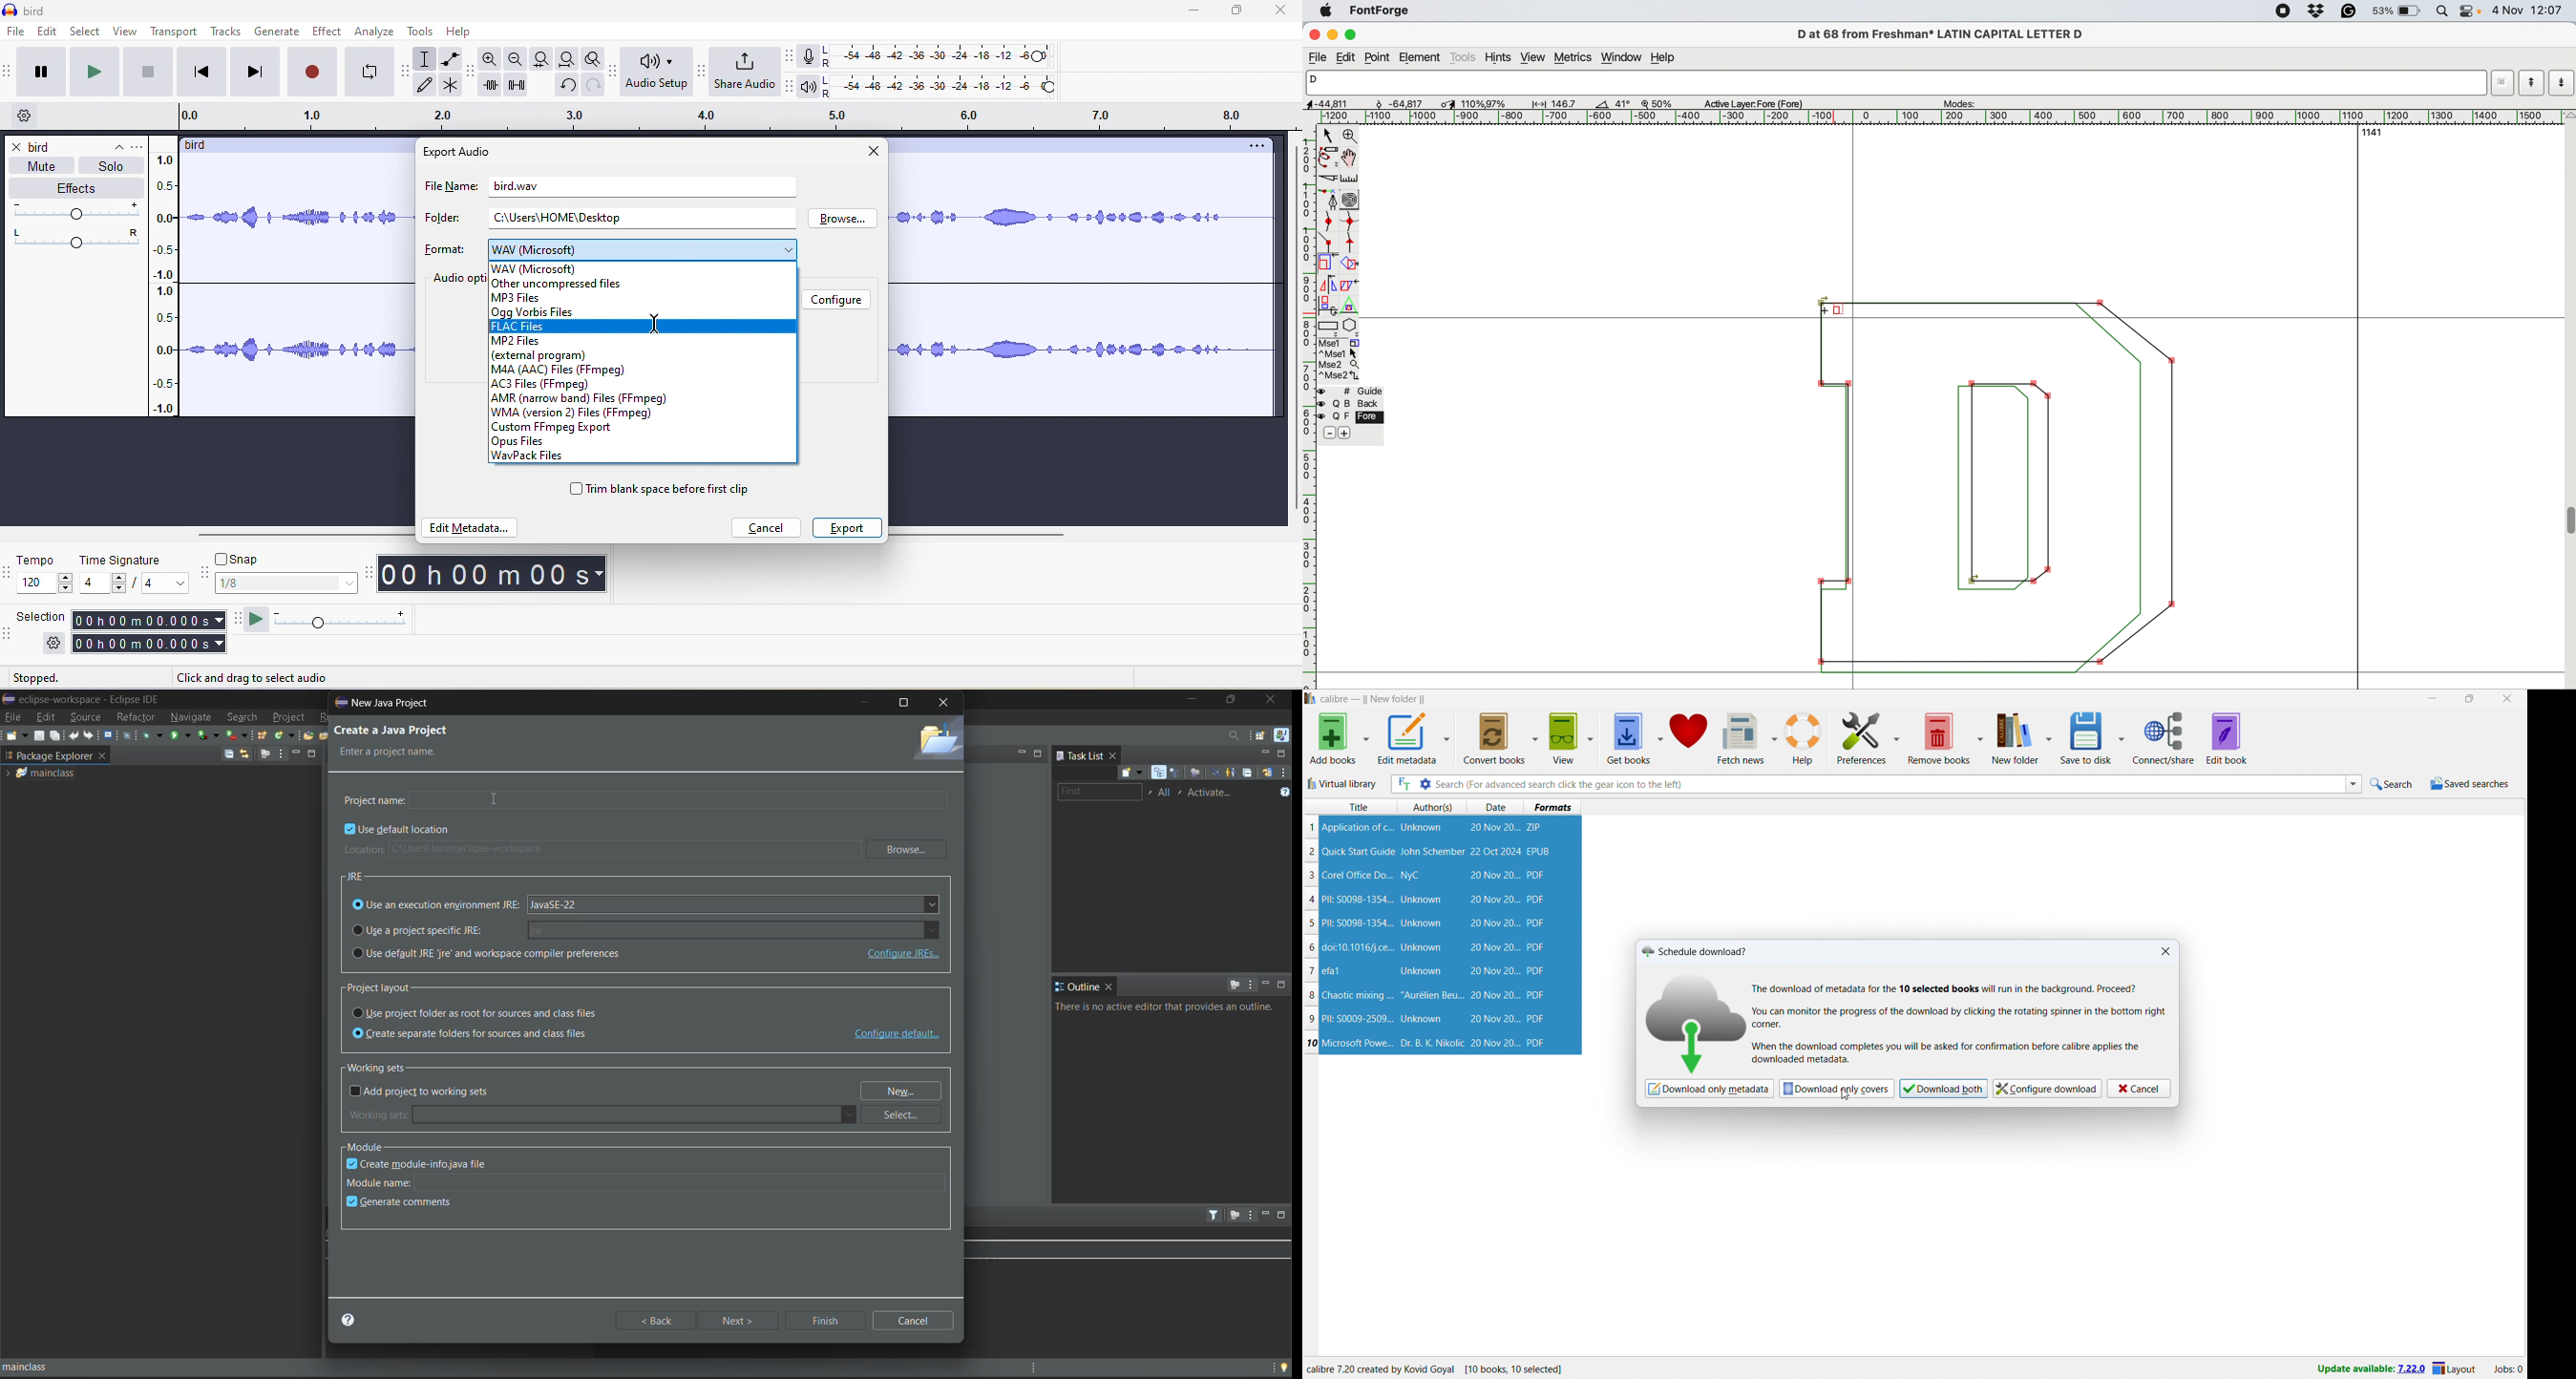 This screenshot has height=1400, width=2576. Describe the element at coordinates (1358, 852) in the screenshot. I see `Quick Start Guide` at that location.